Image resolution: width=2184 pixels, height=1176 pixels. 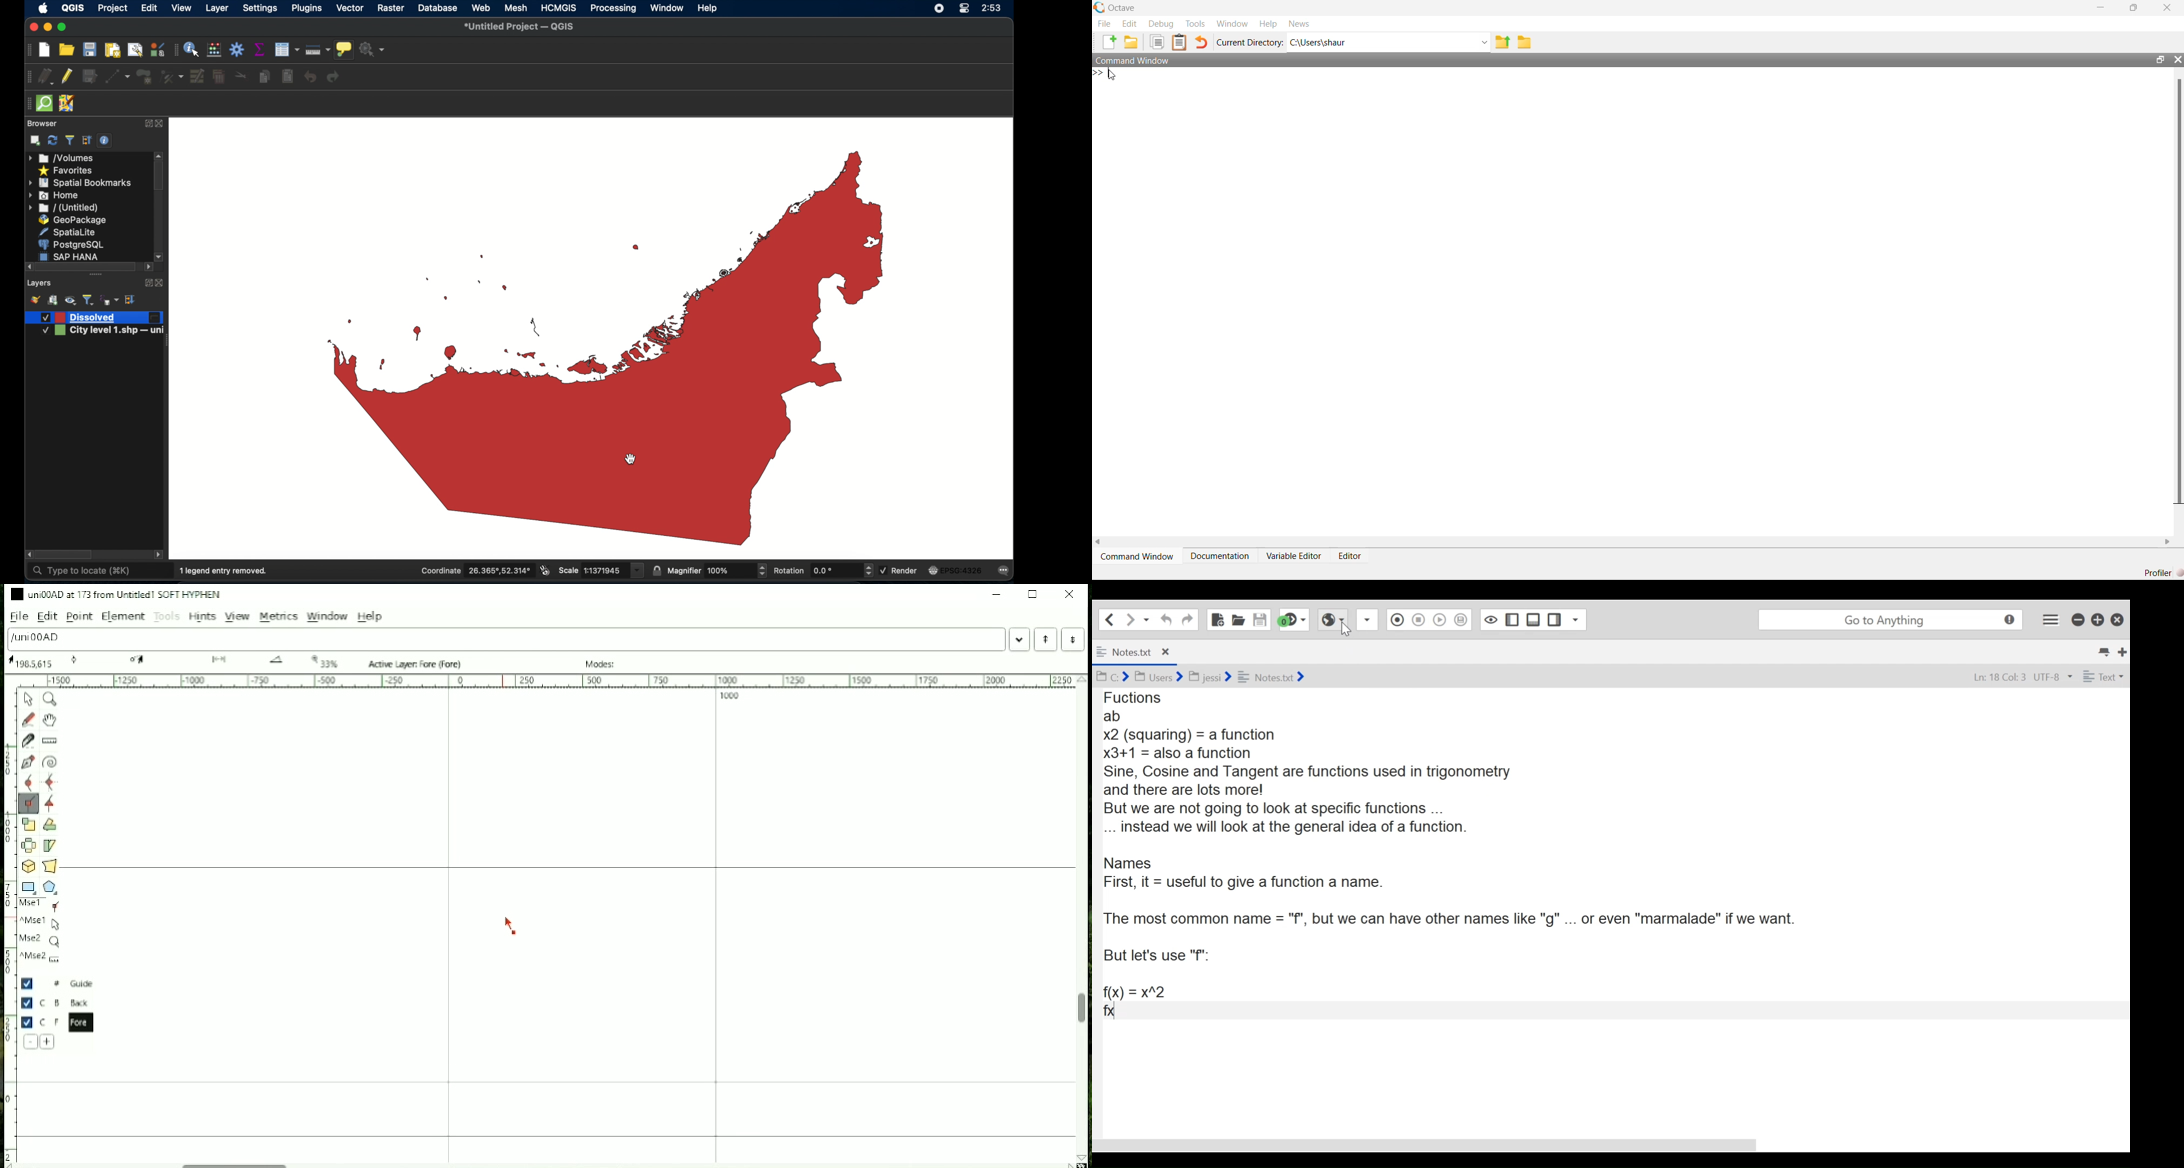 What do you see at coordinates (202, 618) in the screenshot?
I see `Hints` at bounding box center [202, 618].